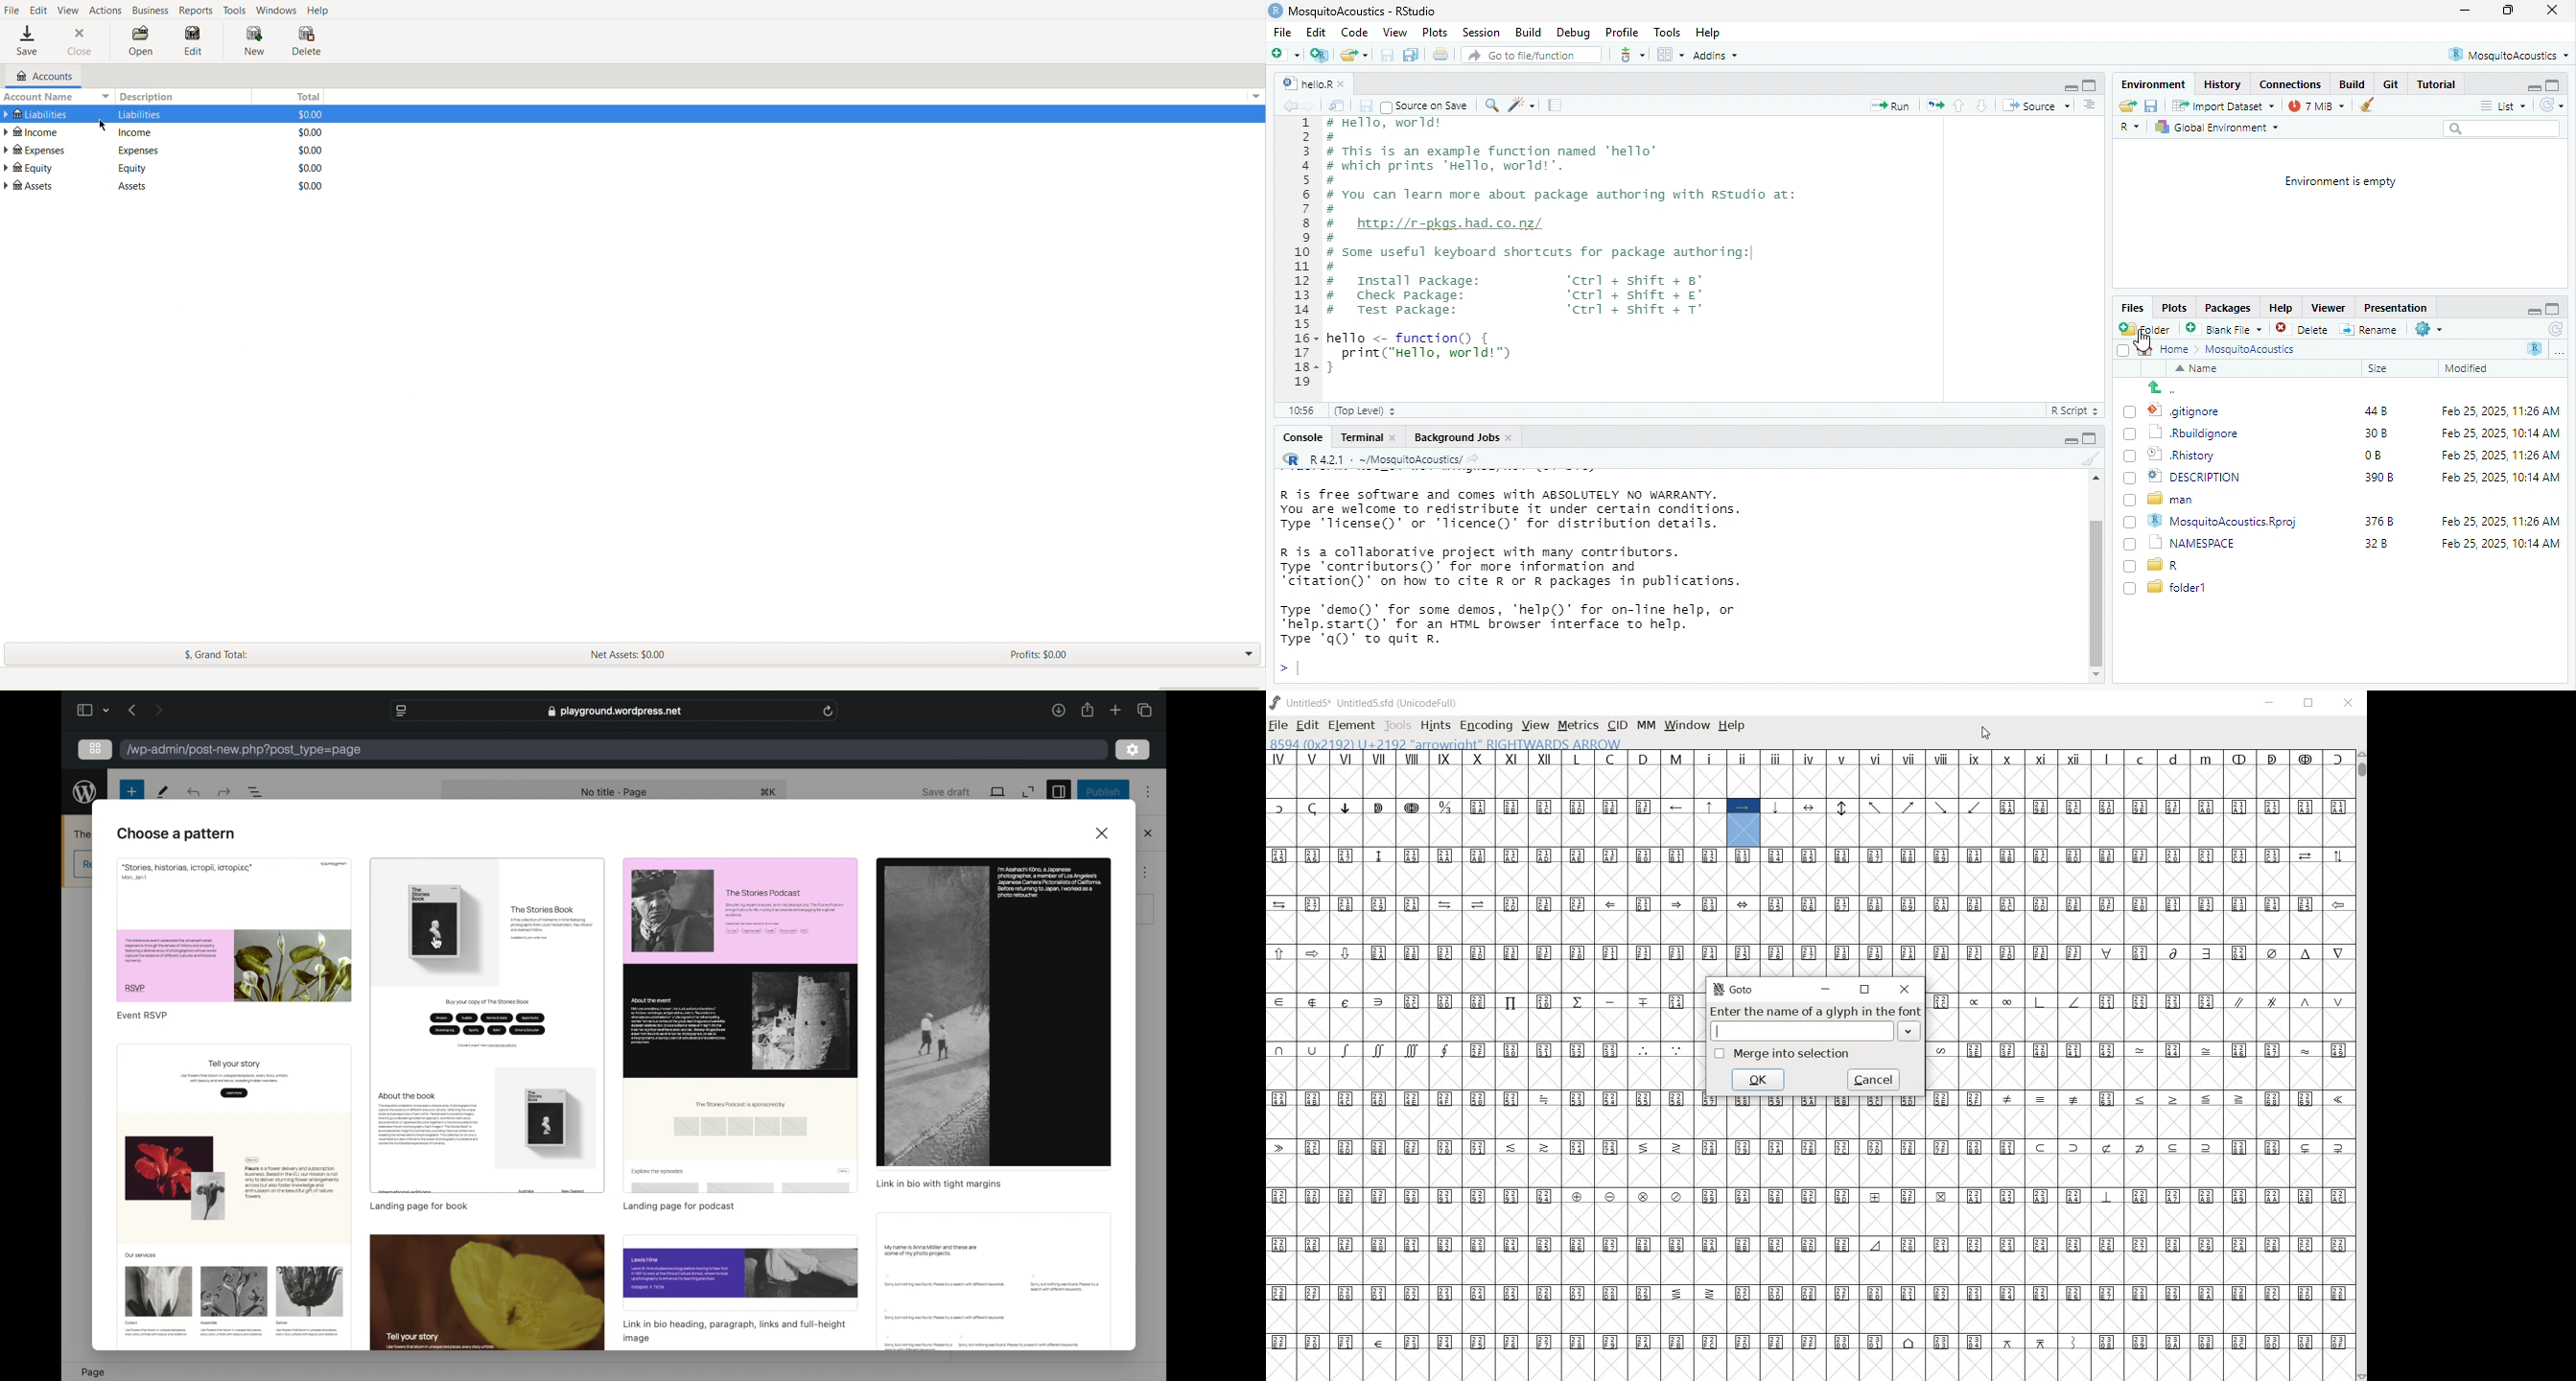 The image size is (2576, 1400). Describe the element at coordinates (2179, 350) in the screenshot. I see `home` at that location.